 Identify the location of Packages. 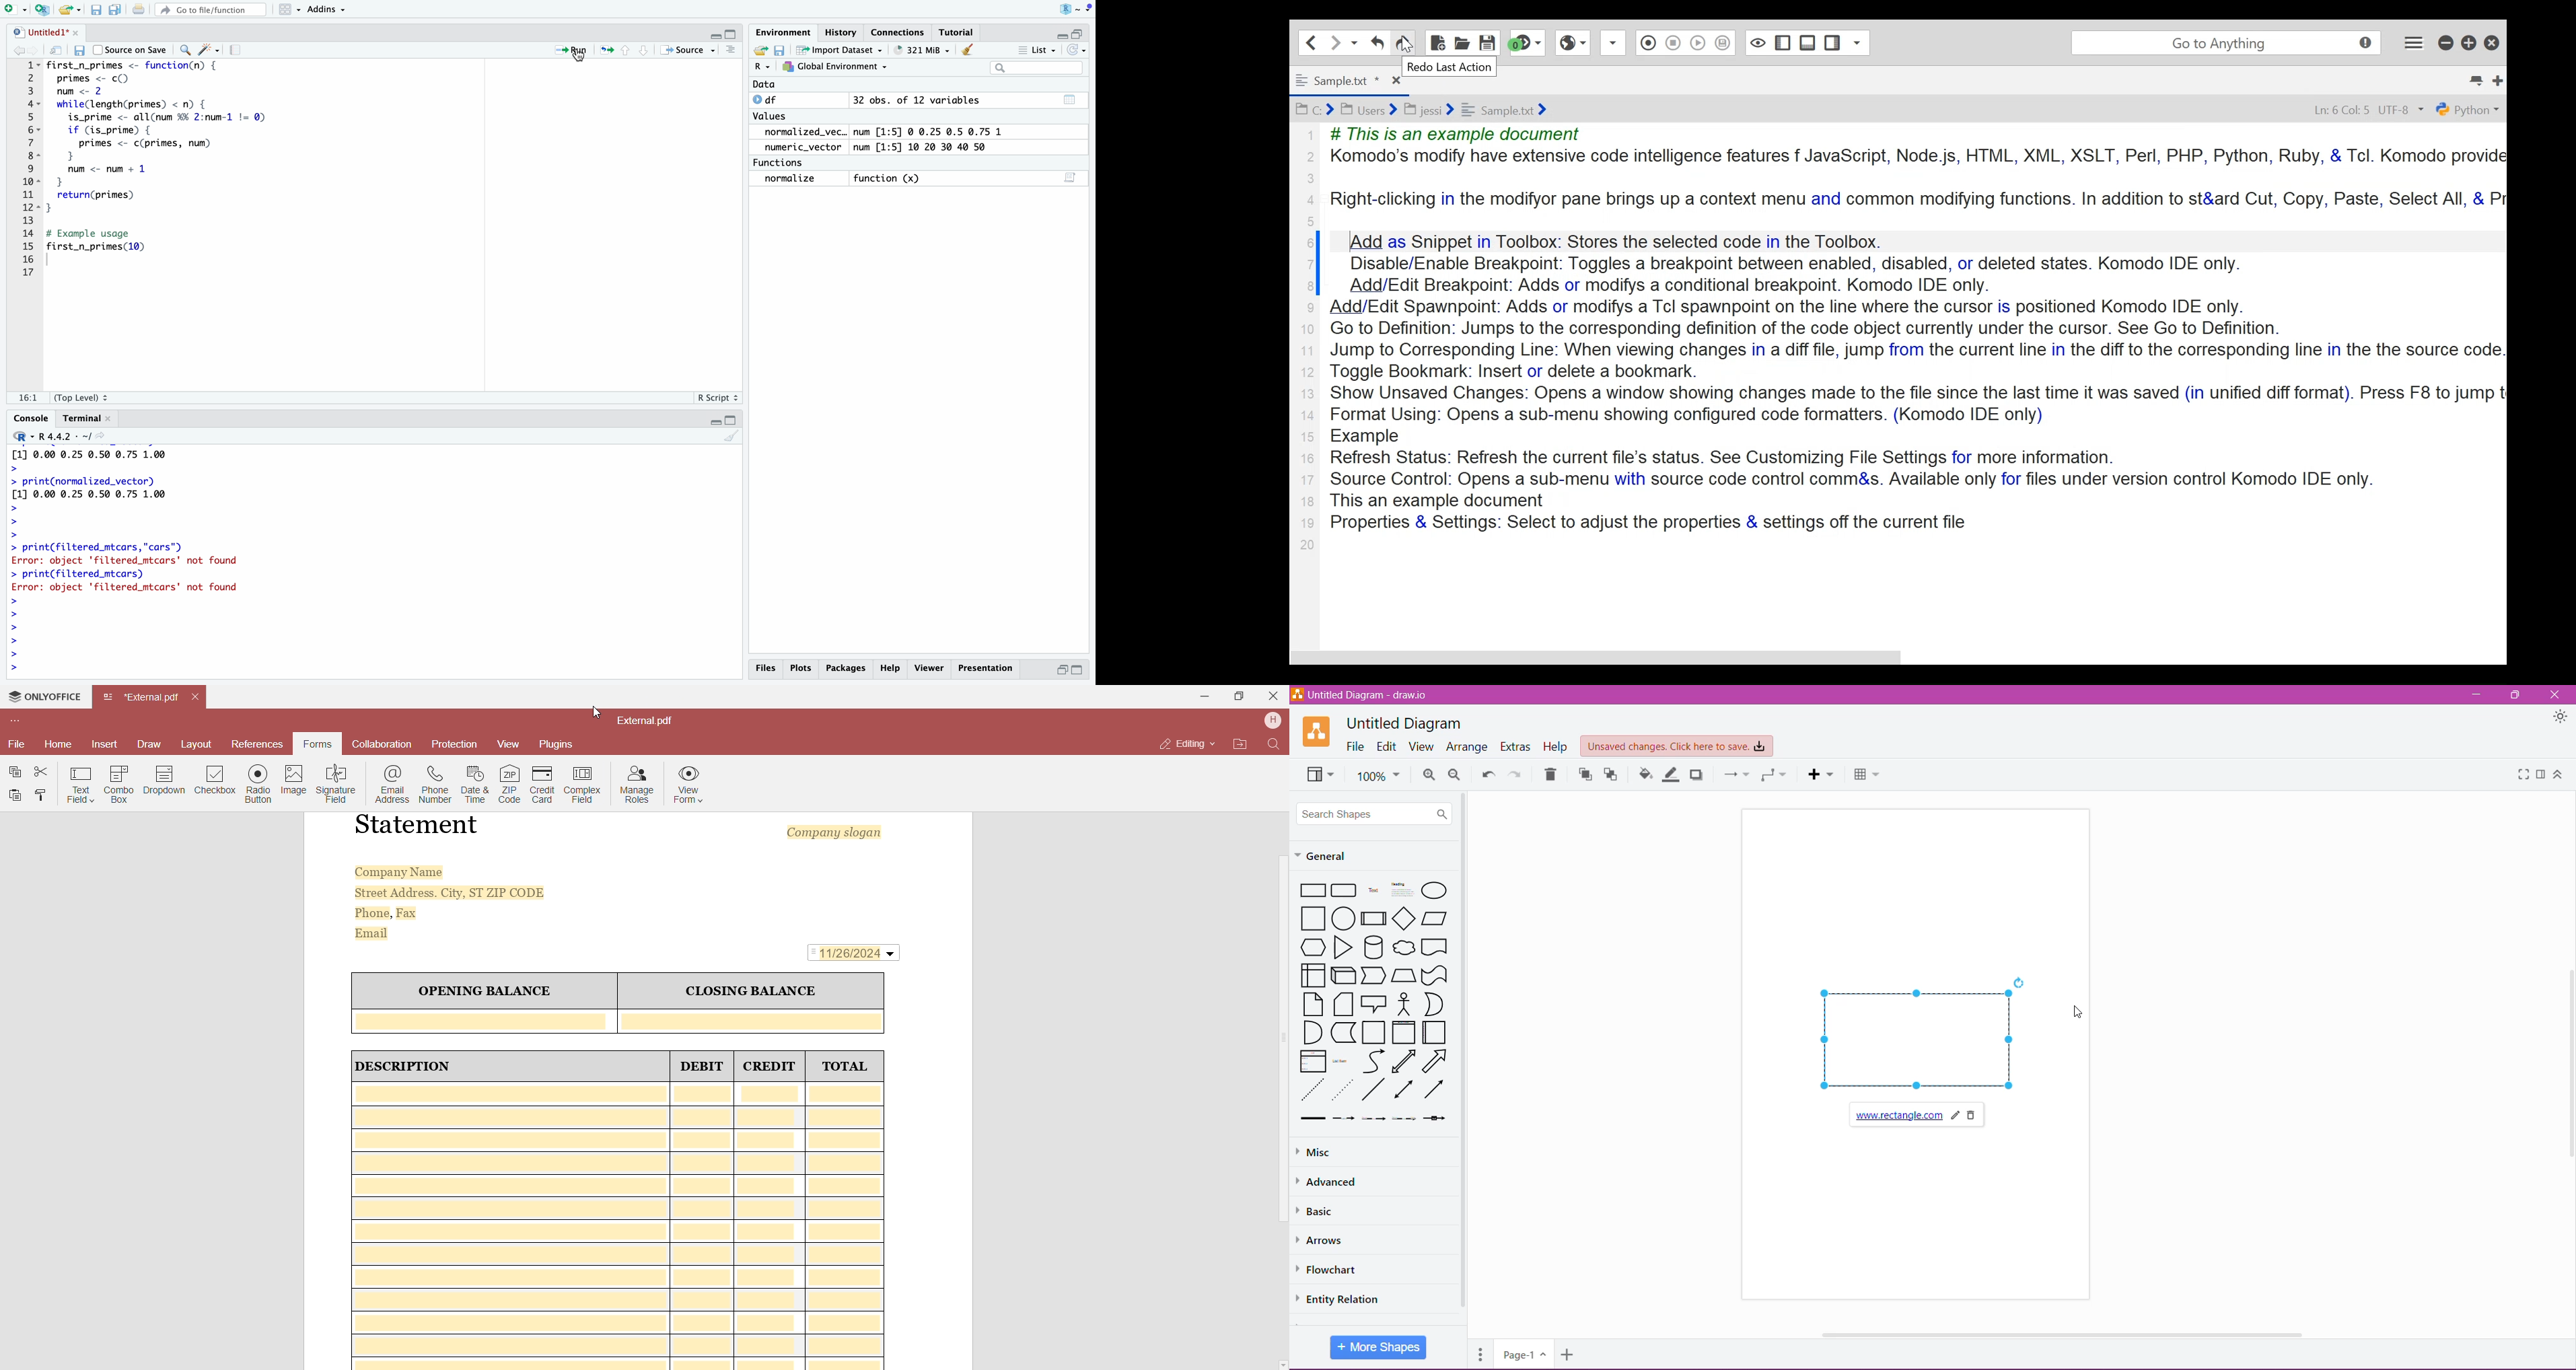
(847, 669).